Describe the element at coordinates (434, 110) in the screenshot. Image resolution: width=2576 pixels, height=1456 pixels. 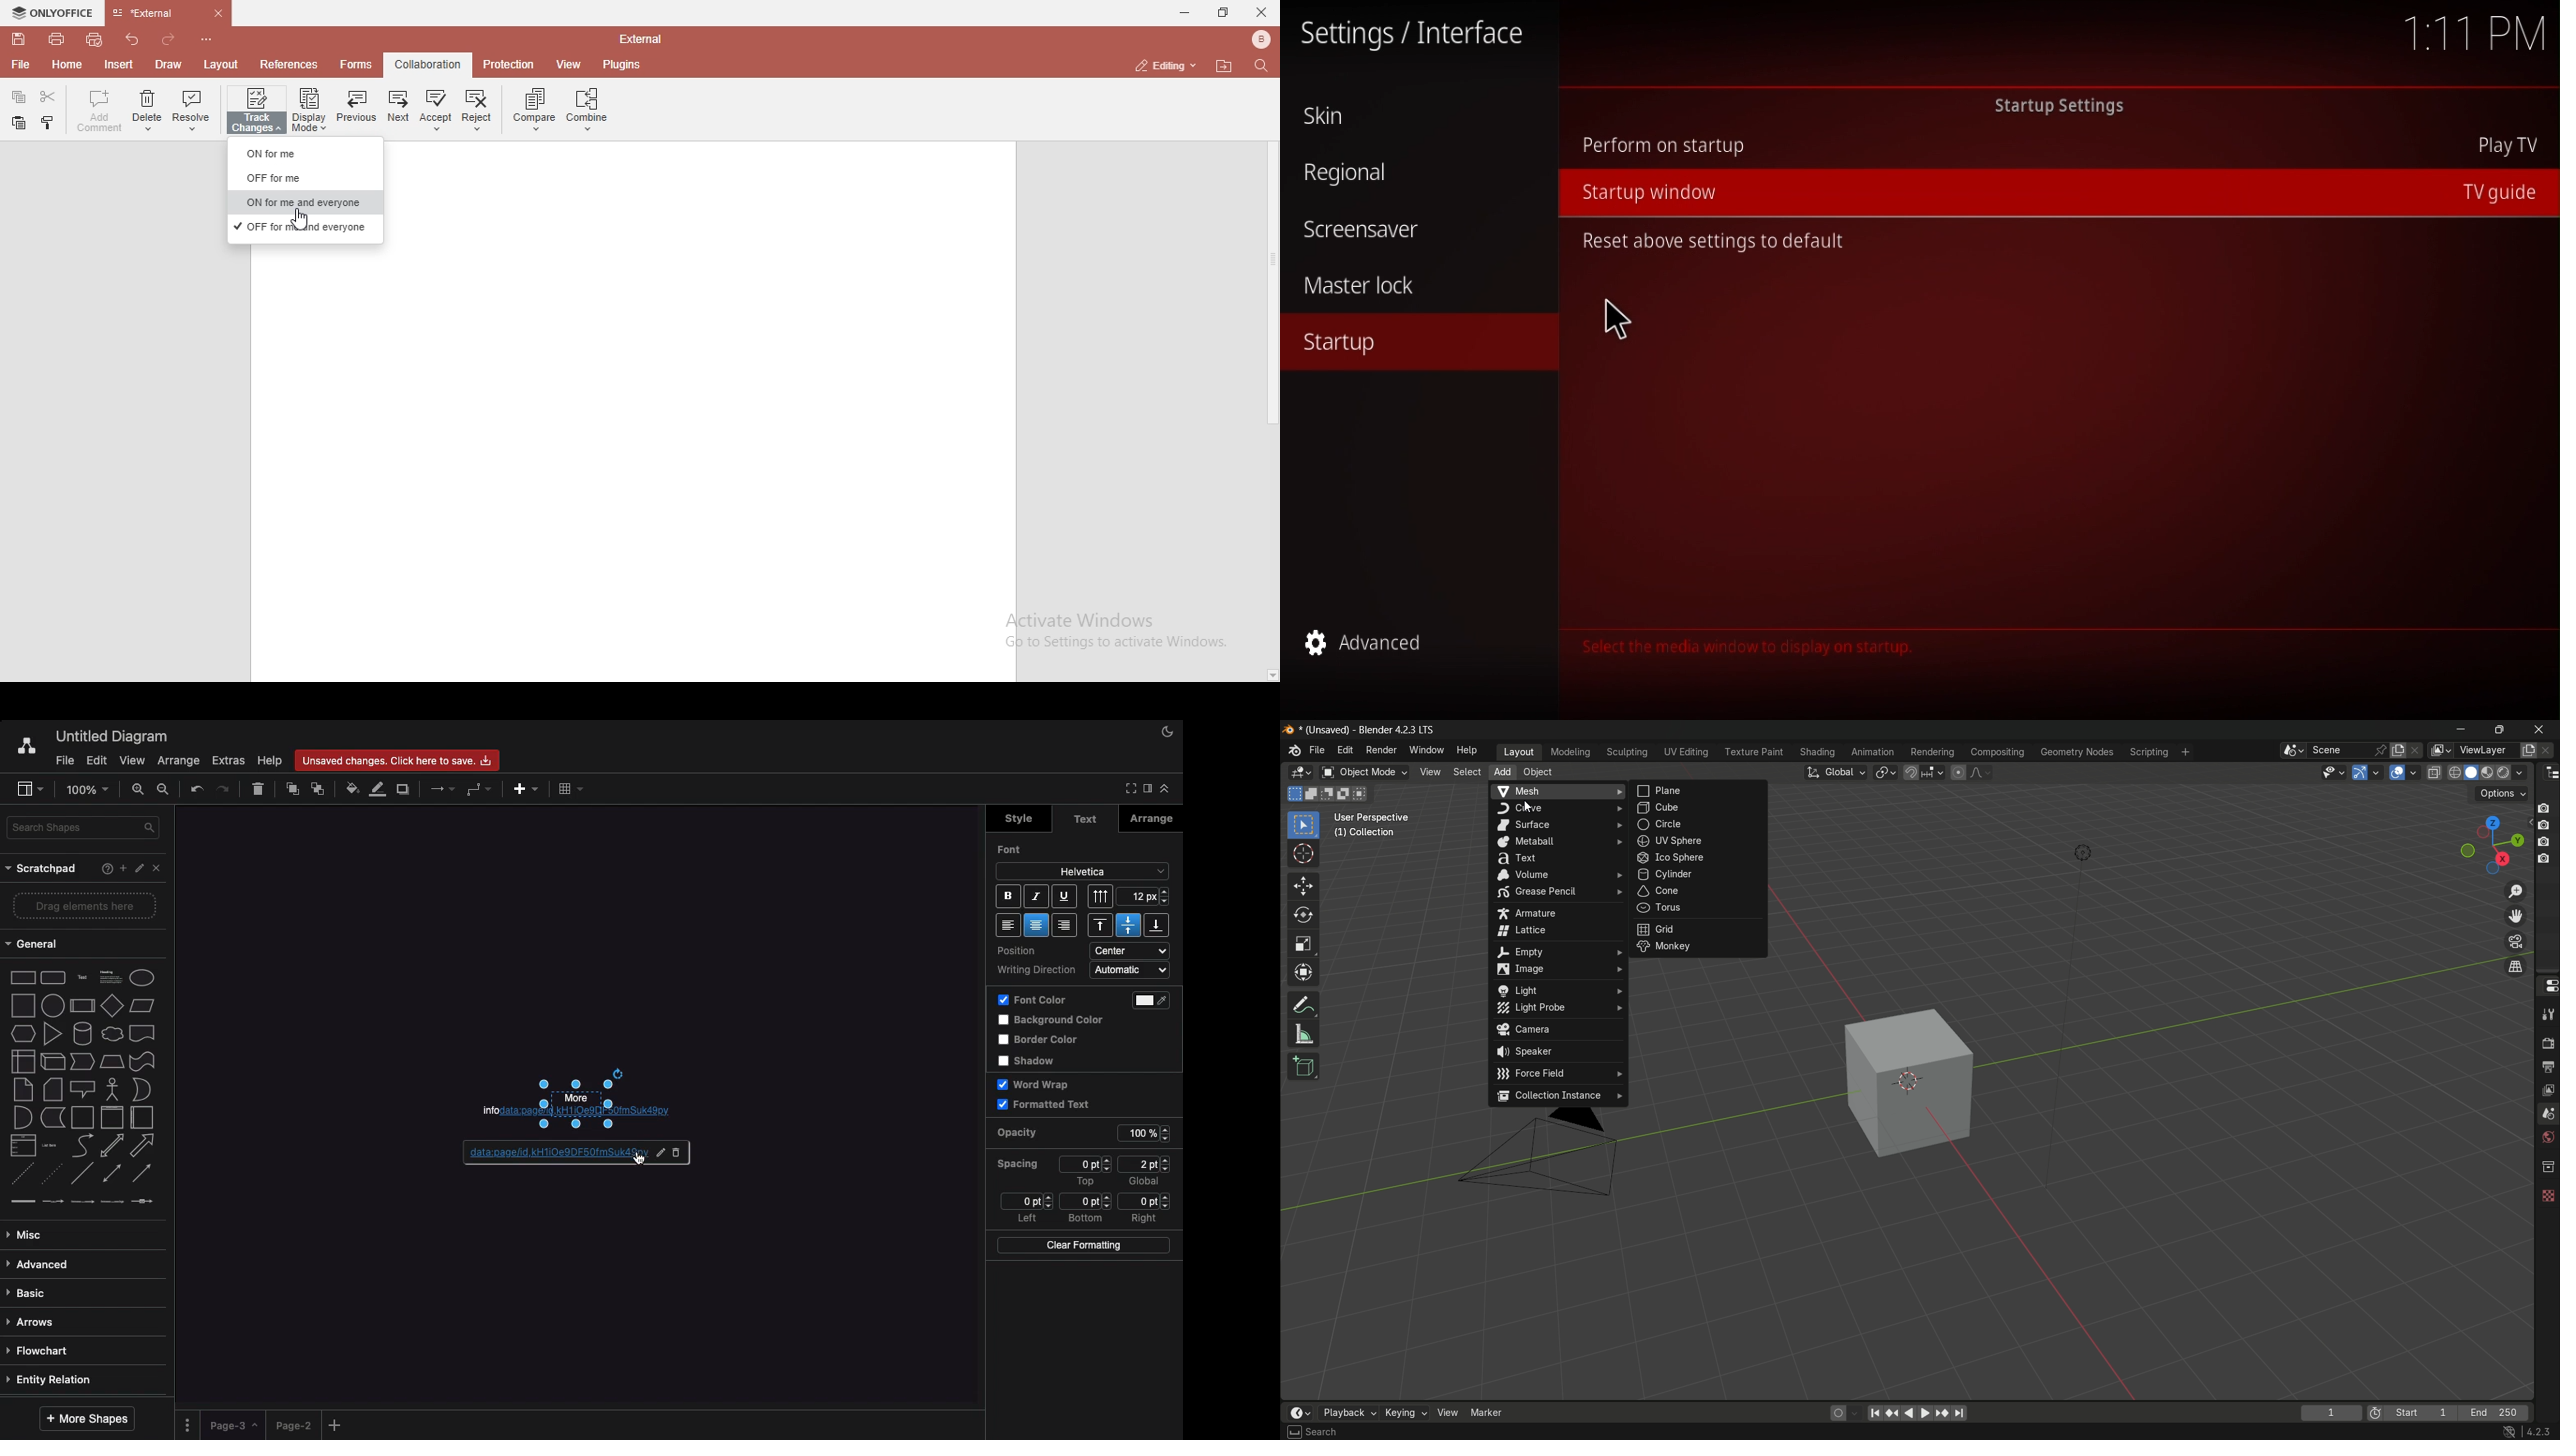
I see `` at that location.